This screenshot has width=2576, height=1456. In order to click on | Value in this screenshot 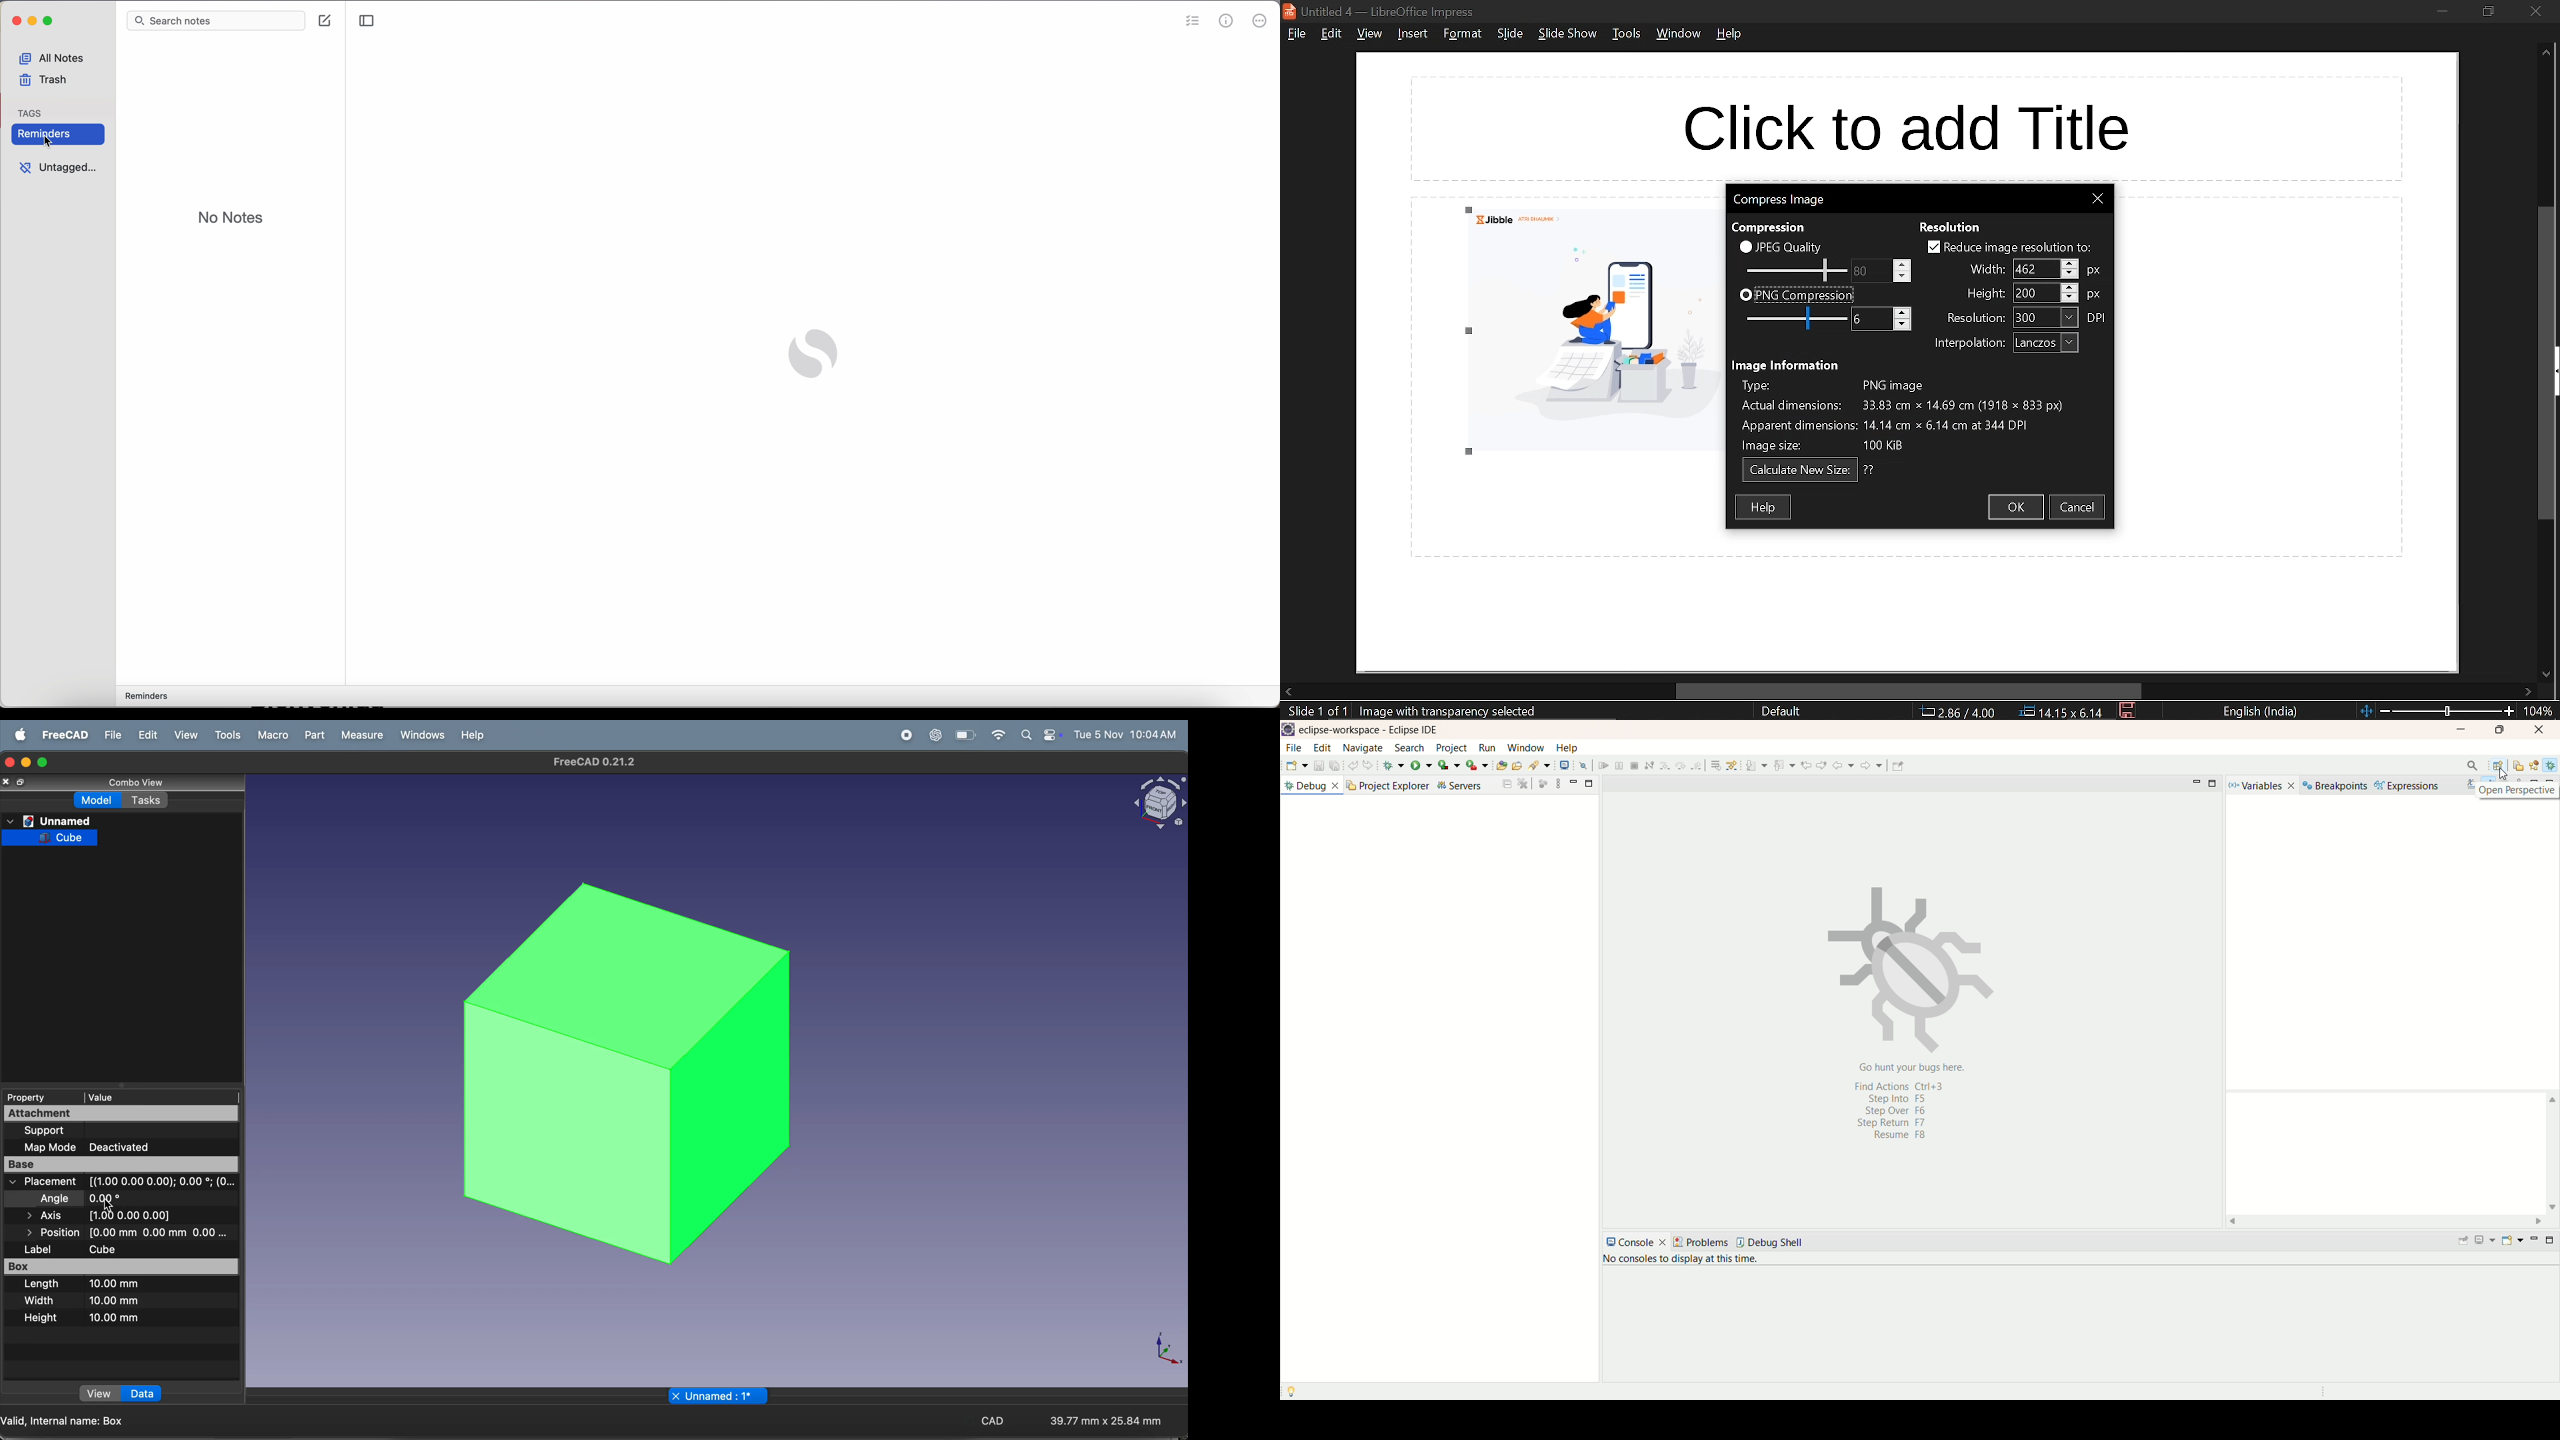, I will do `click(104, 1099)`.